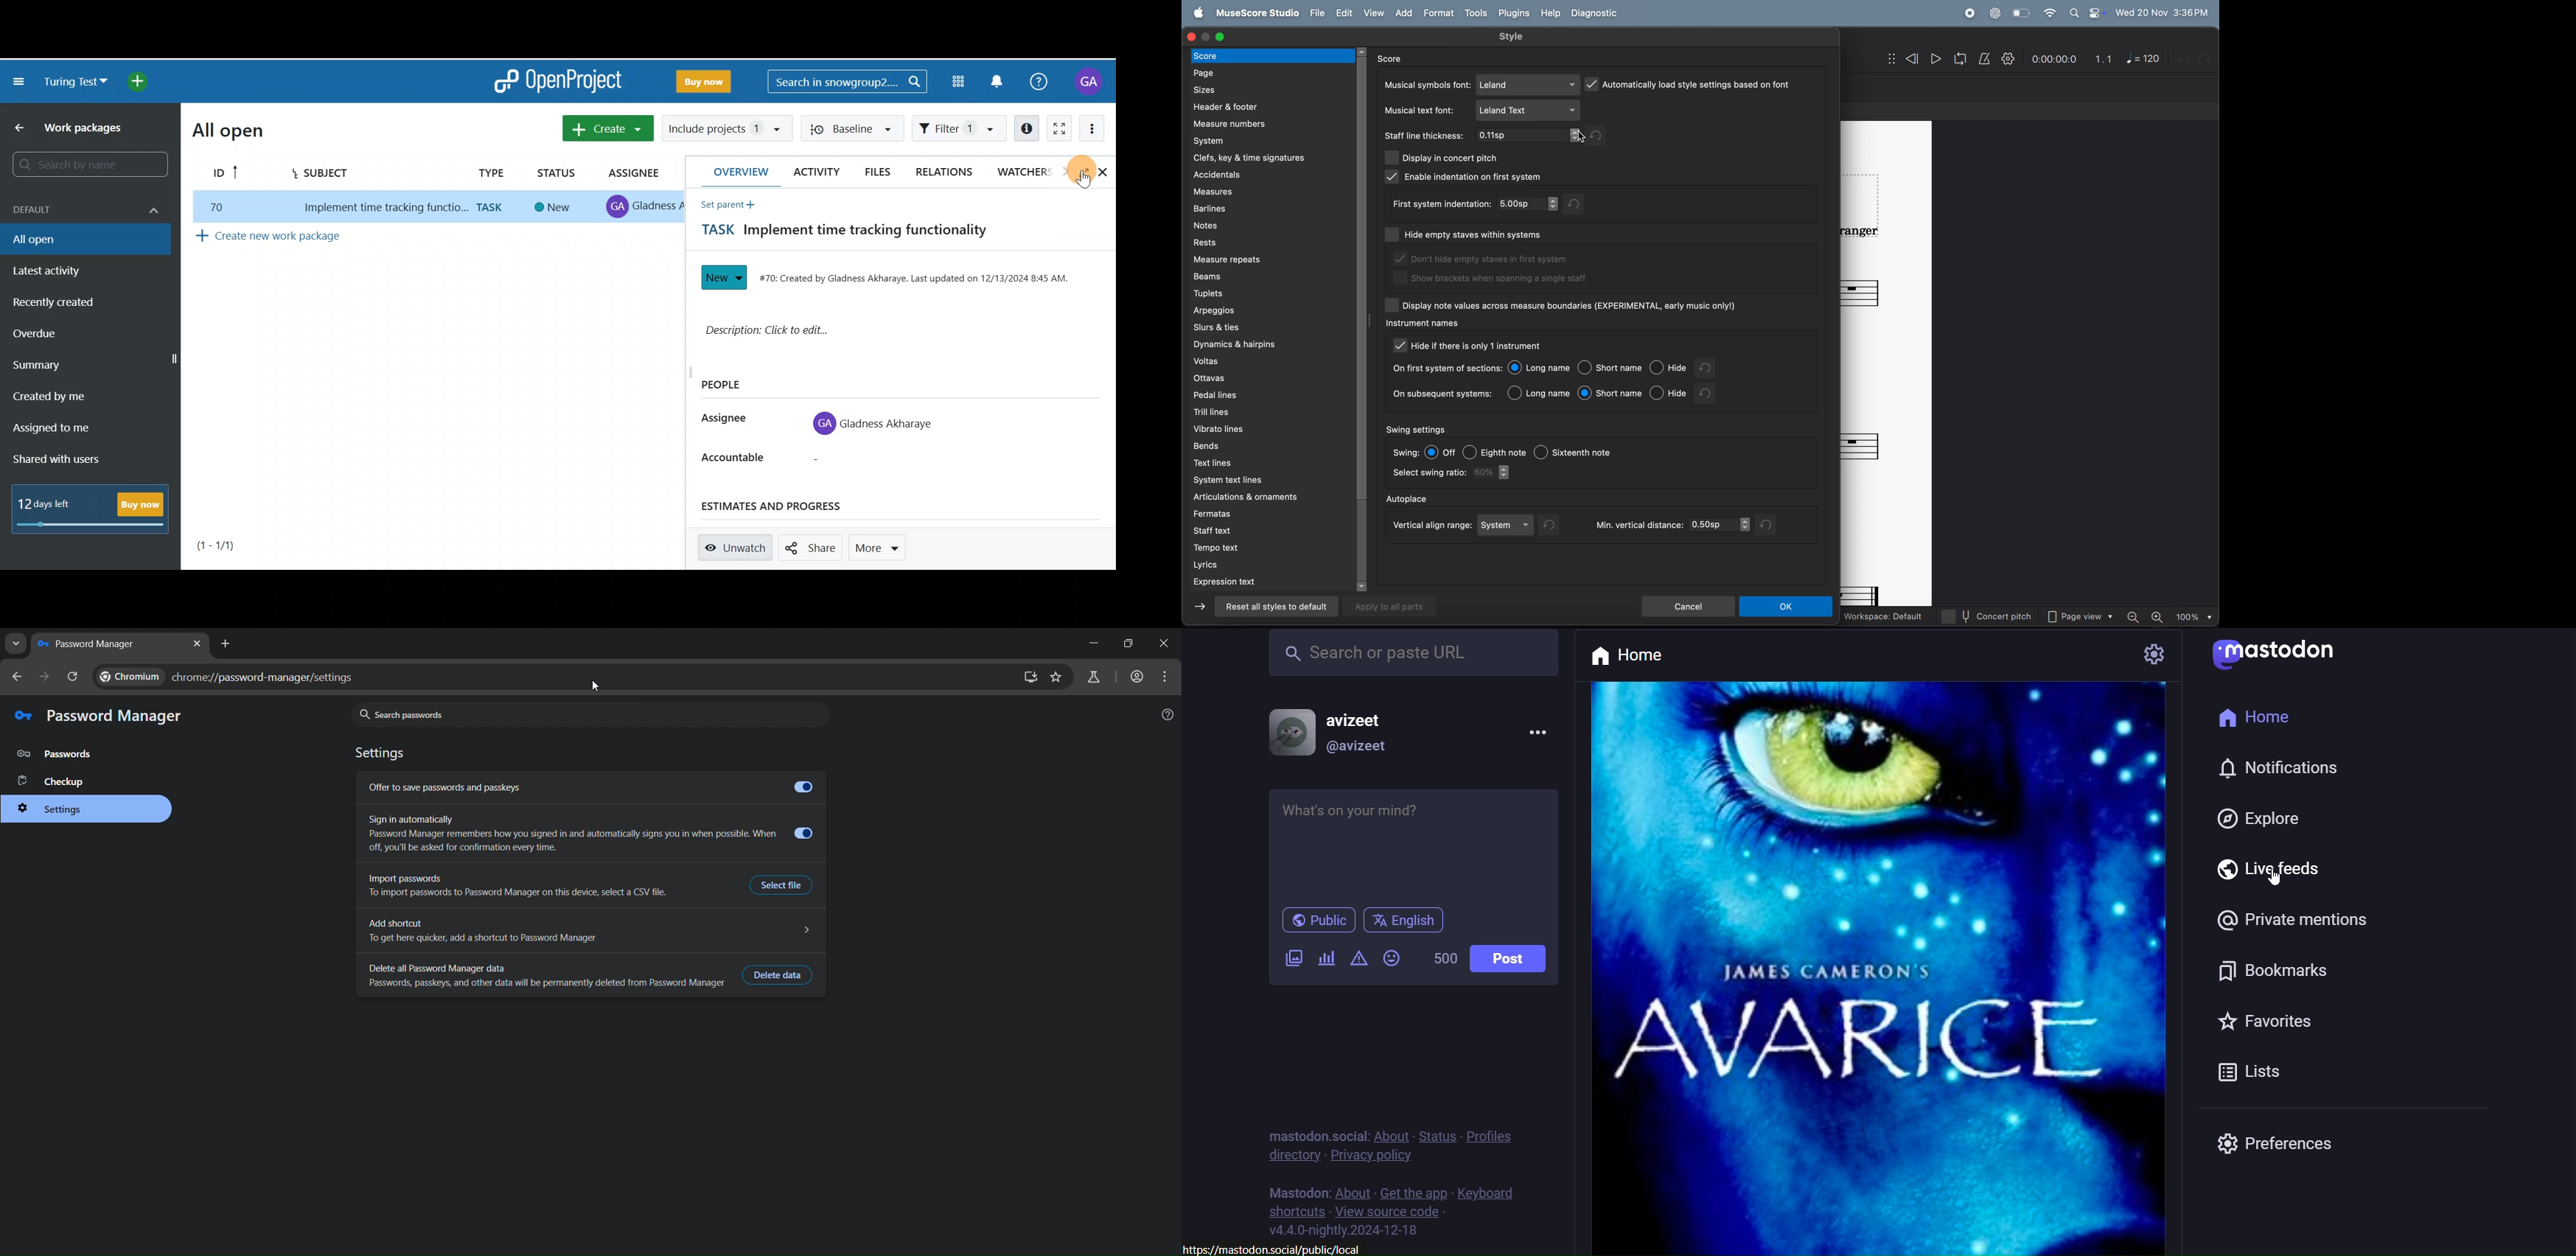 This screenshot has height=1260, width=2576. What do you see at coordinates (2152, 655) in the screenshot?
I see `setting` at bounding box center [2152, 655].